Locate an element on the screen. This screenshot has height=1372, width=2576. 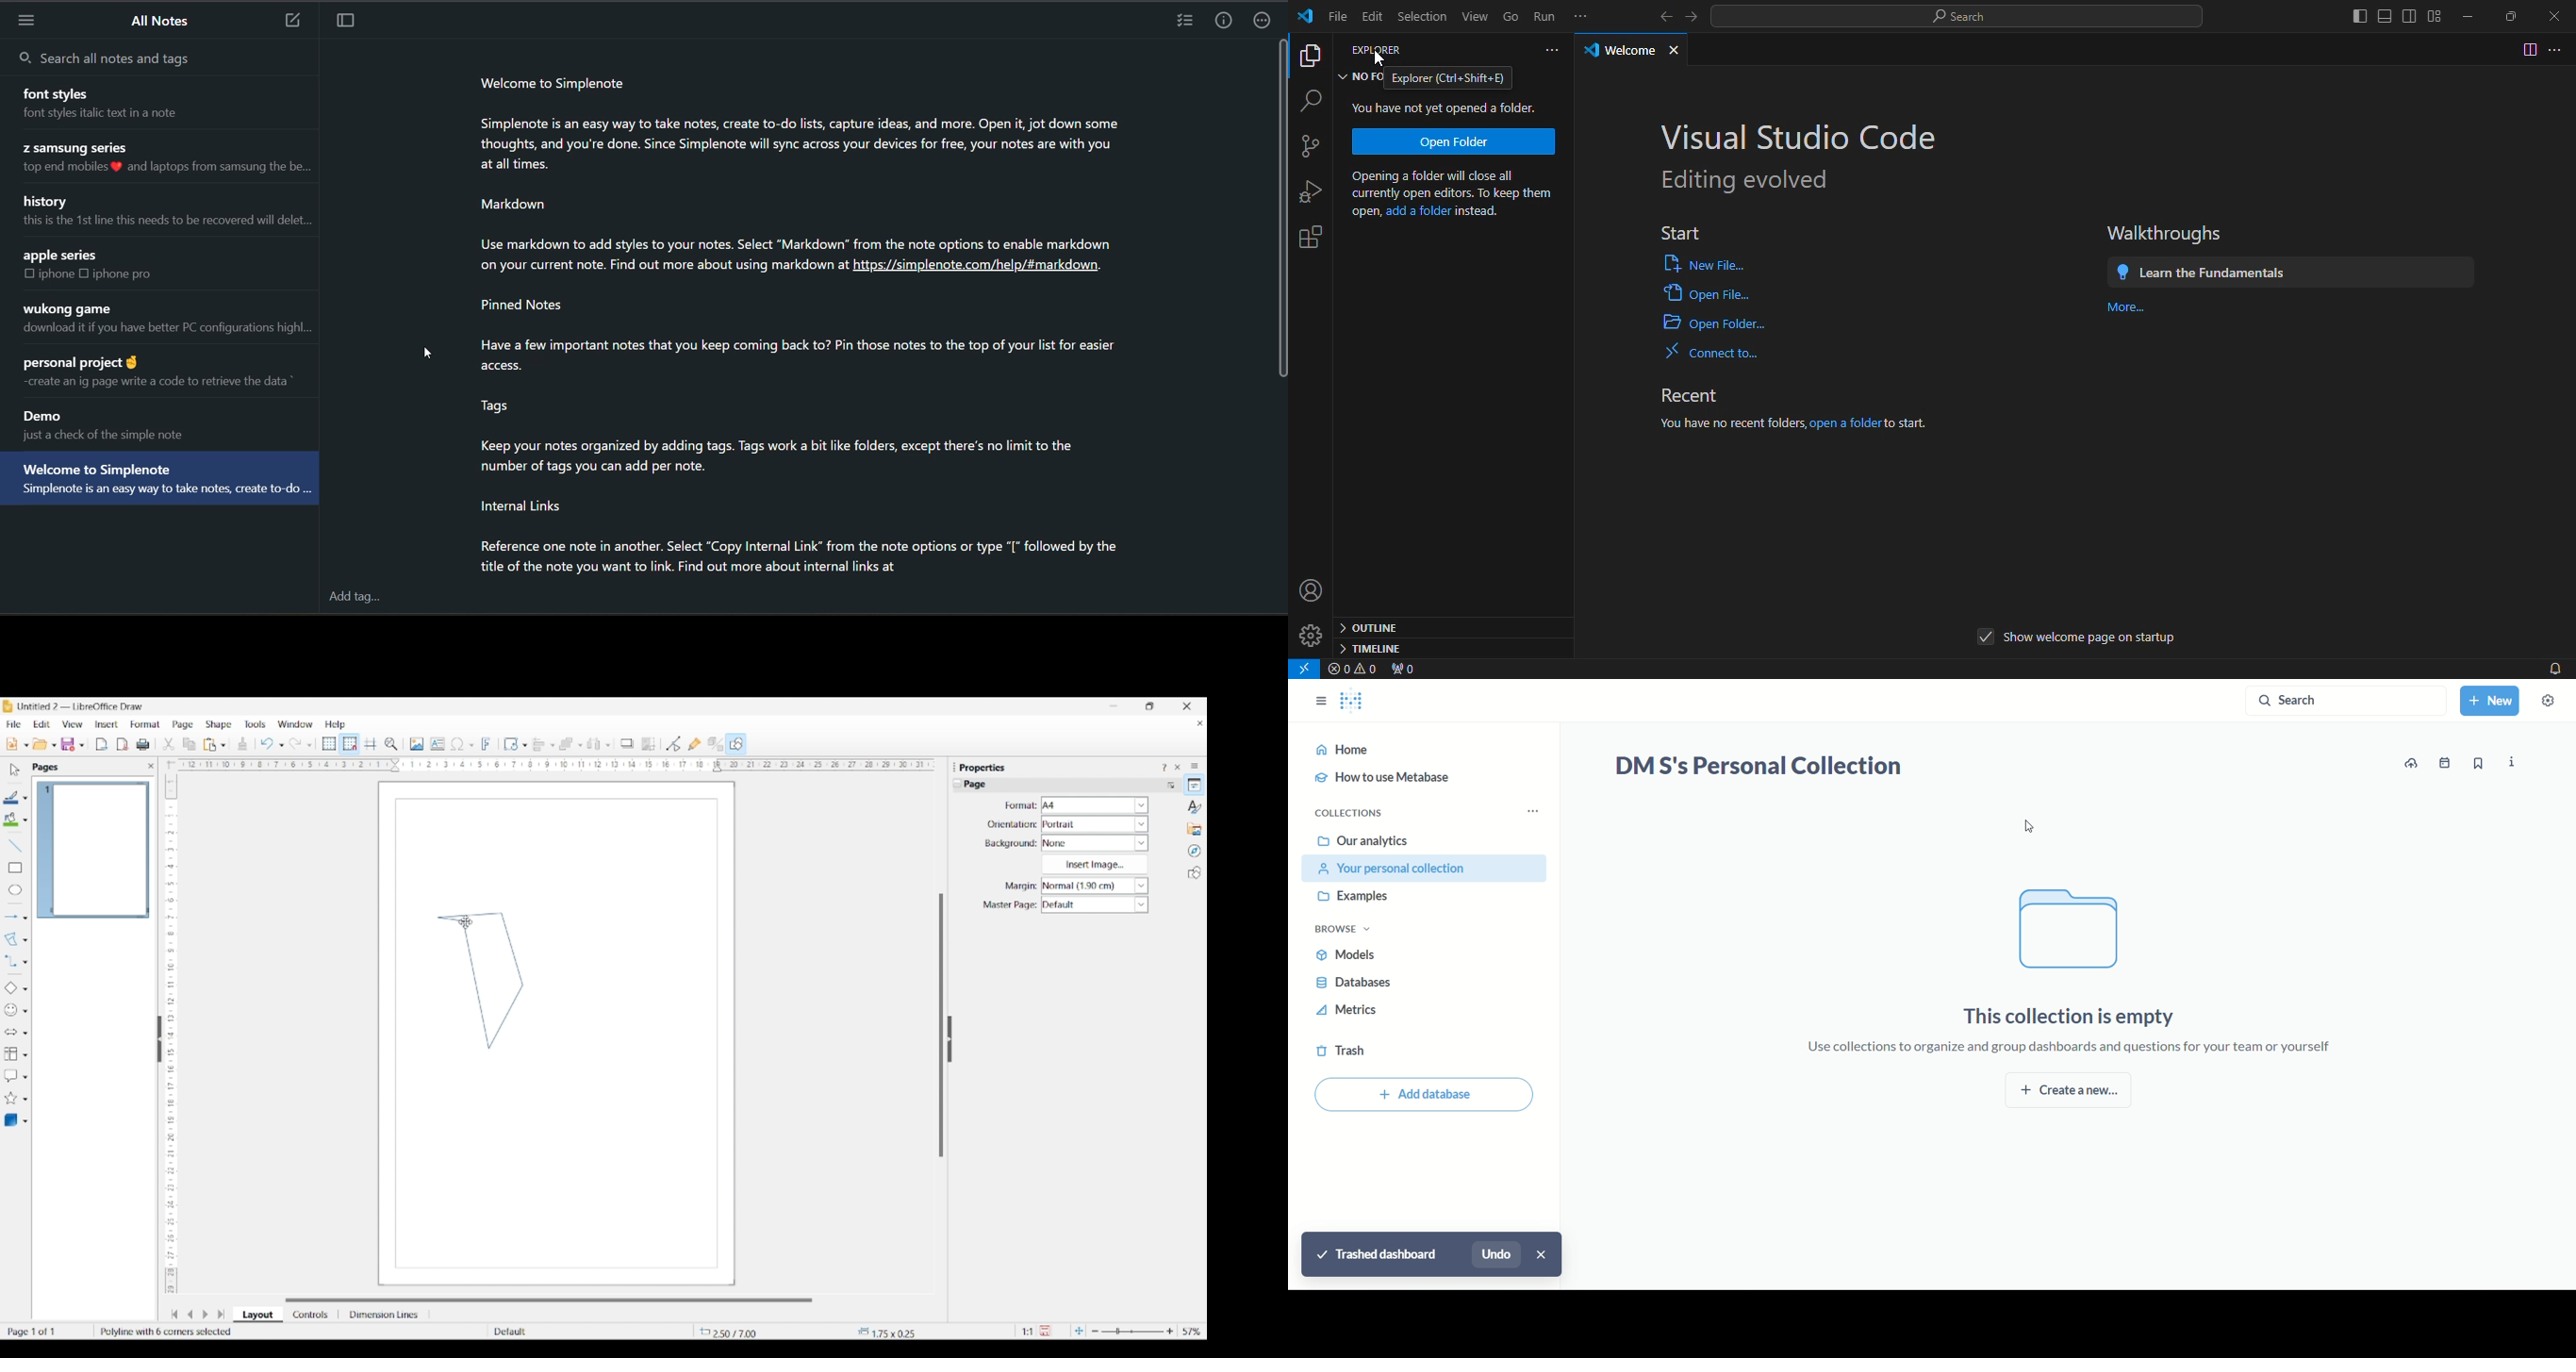
Selected copy options is located at coordinates (168, 744).